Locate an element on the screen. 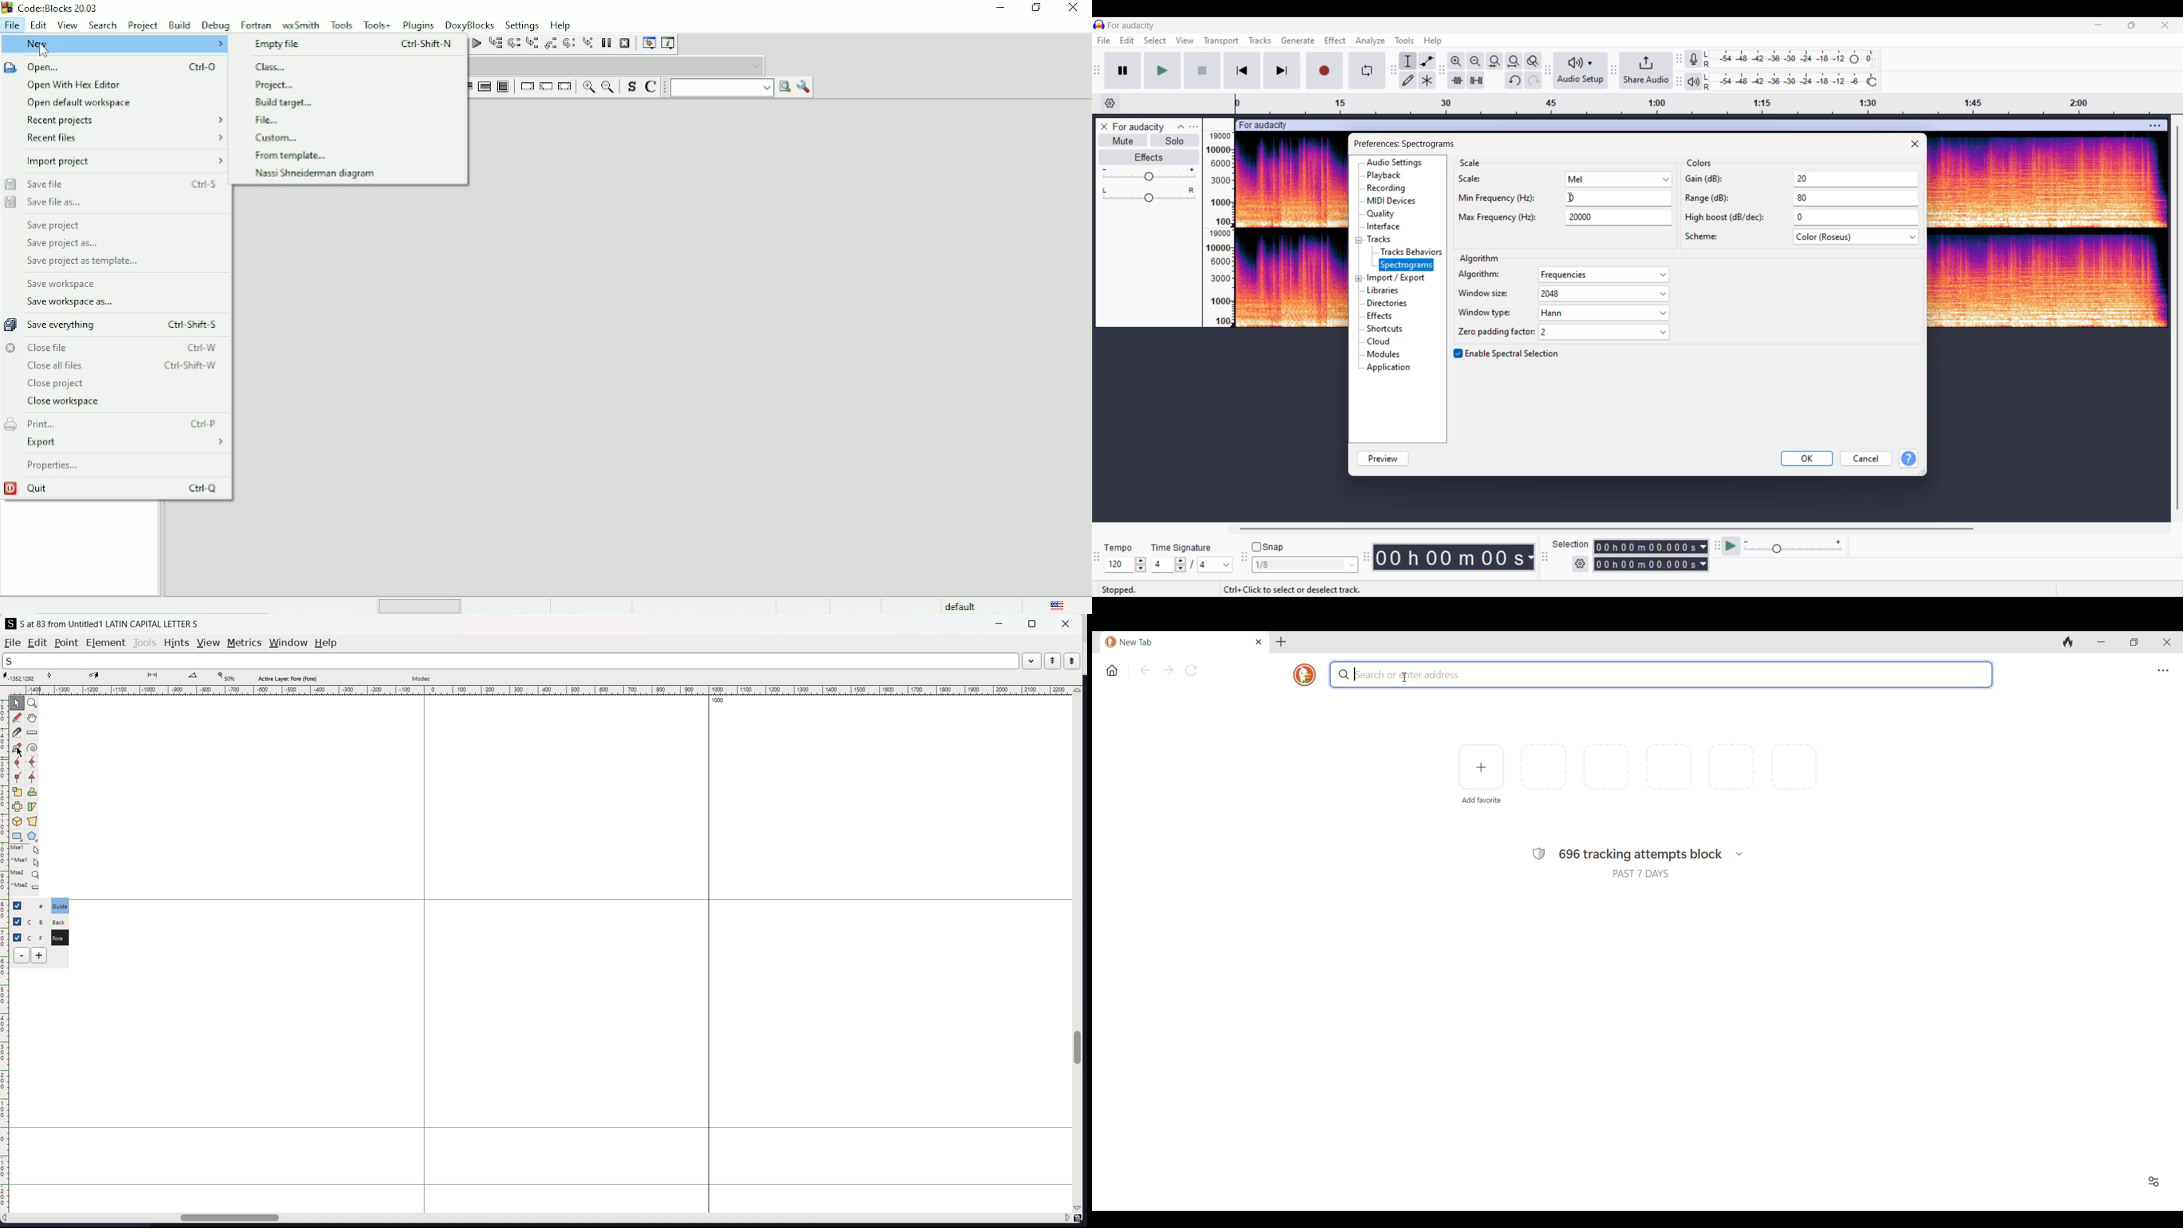  Help menu is located at coordinates (1433, 42).